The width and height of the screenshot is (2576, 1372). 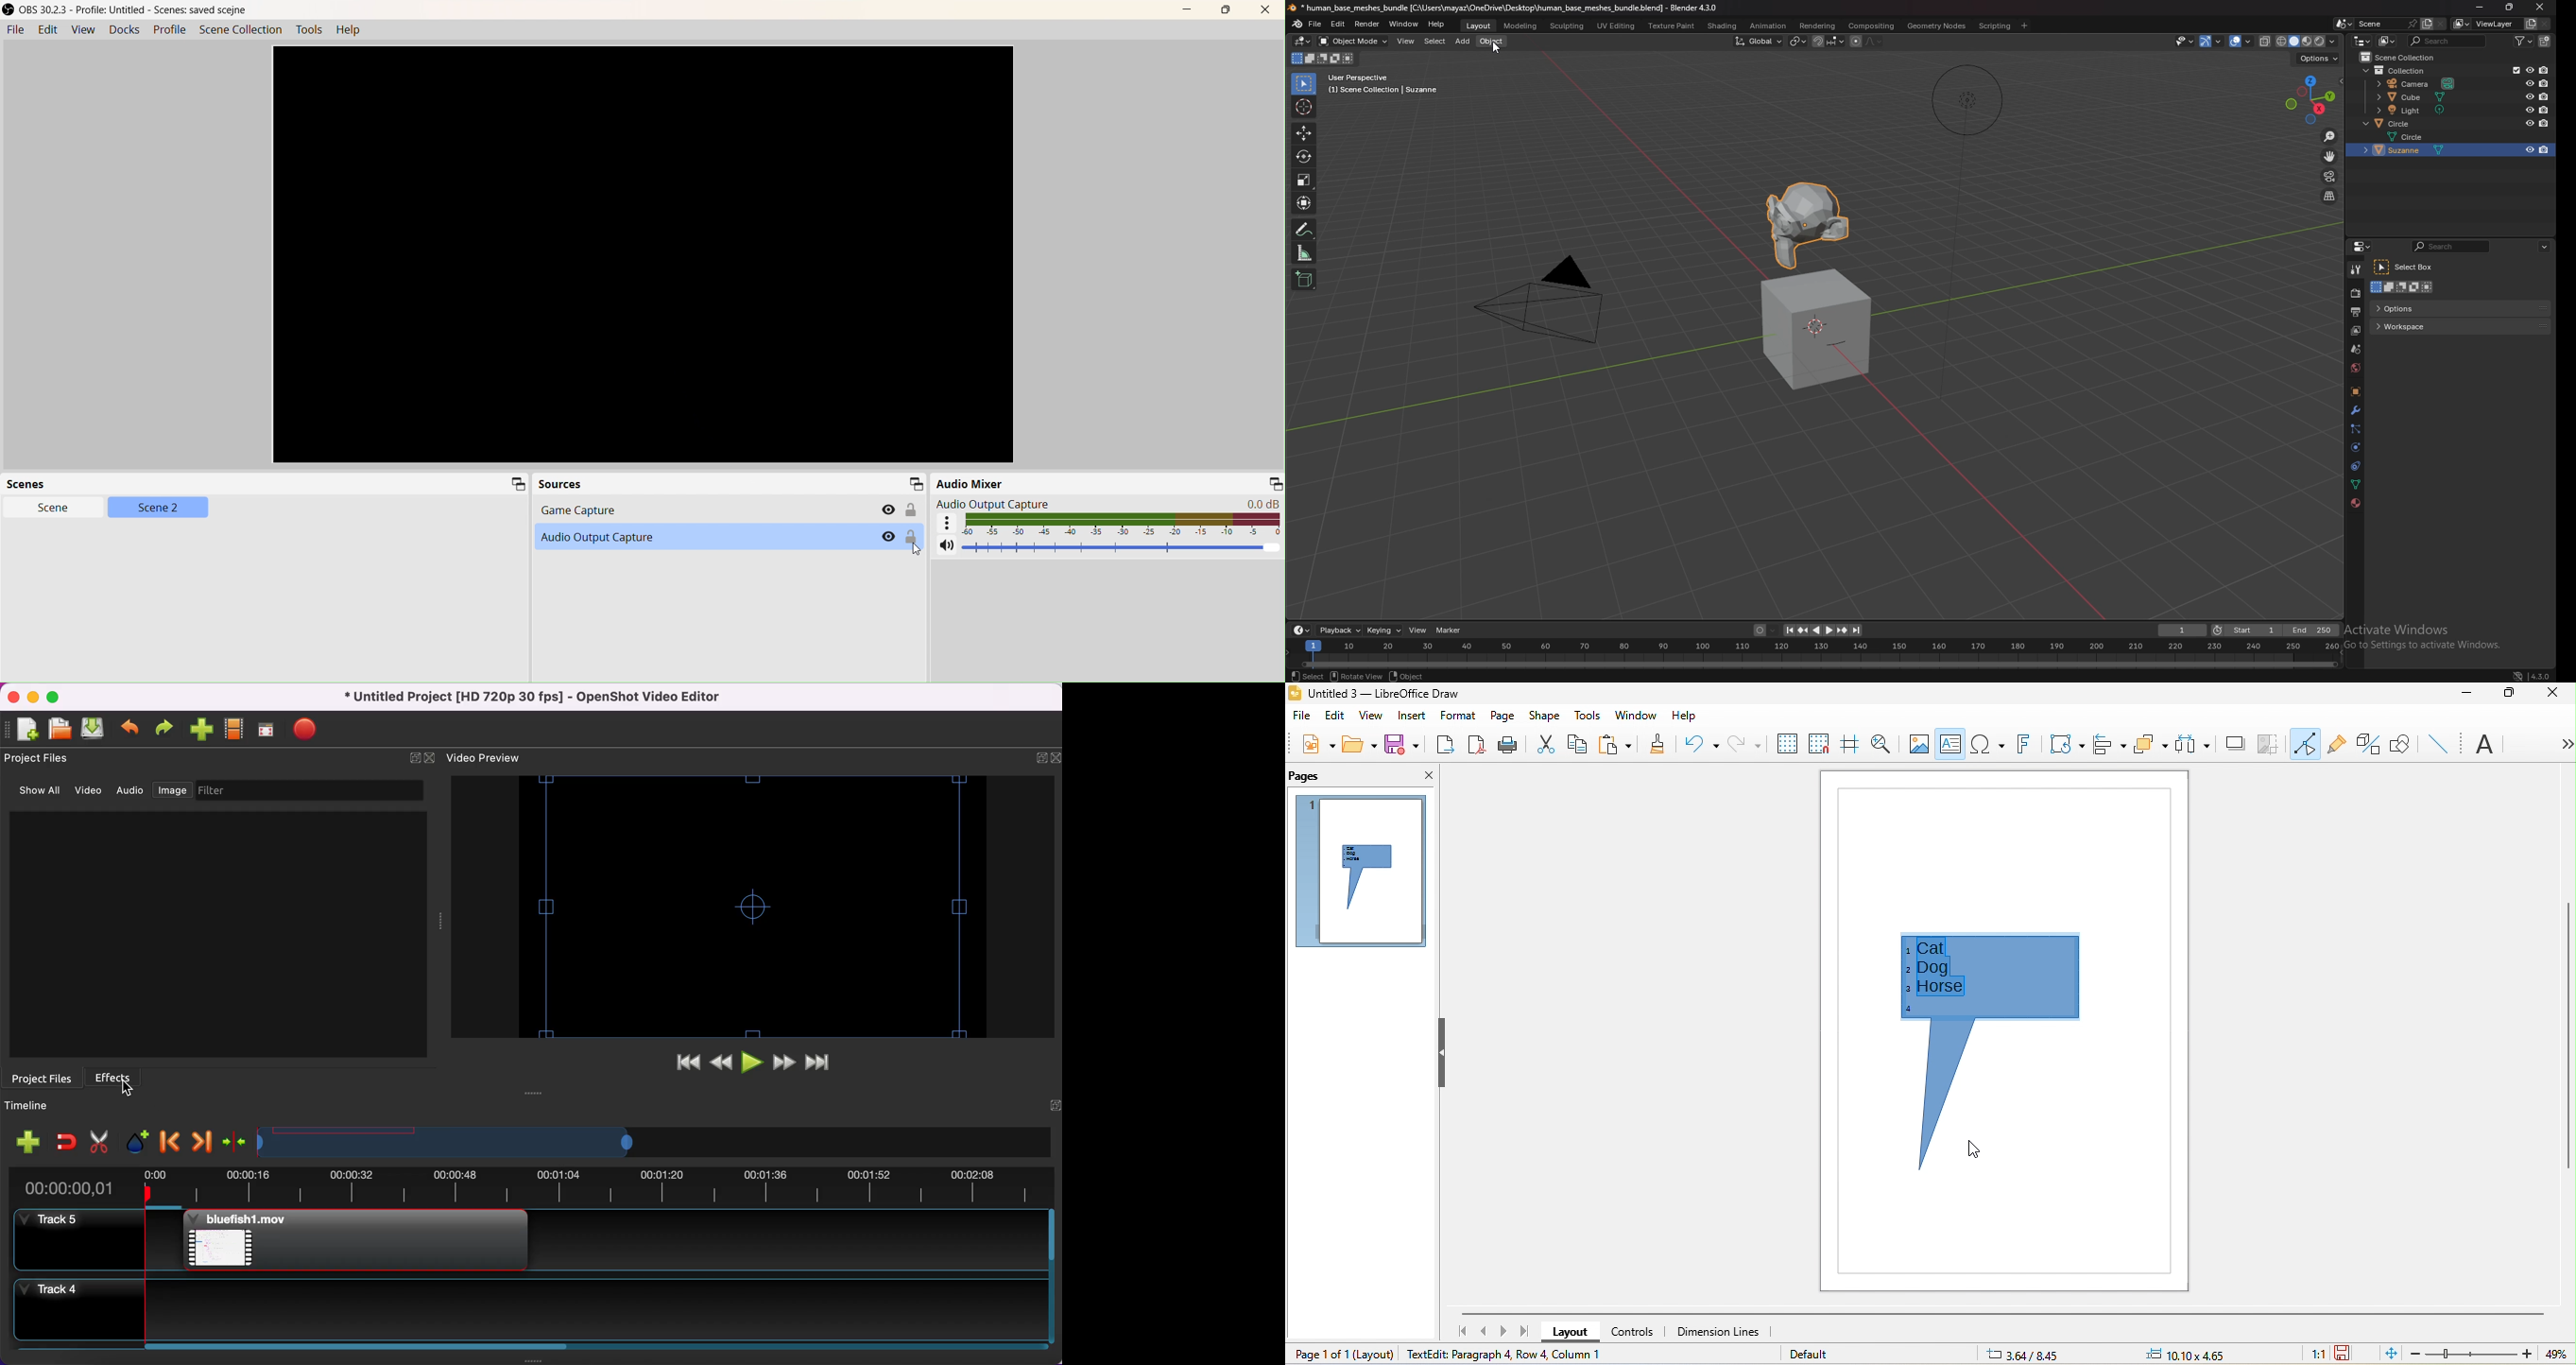 I want to click on compositing, so click(x=1873, y=25).